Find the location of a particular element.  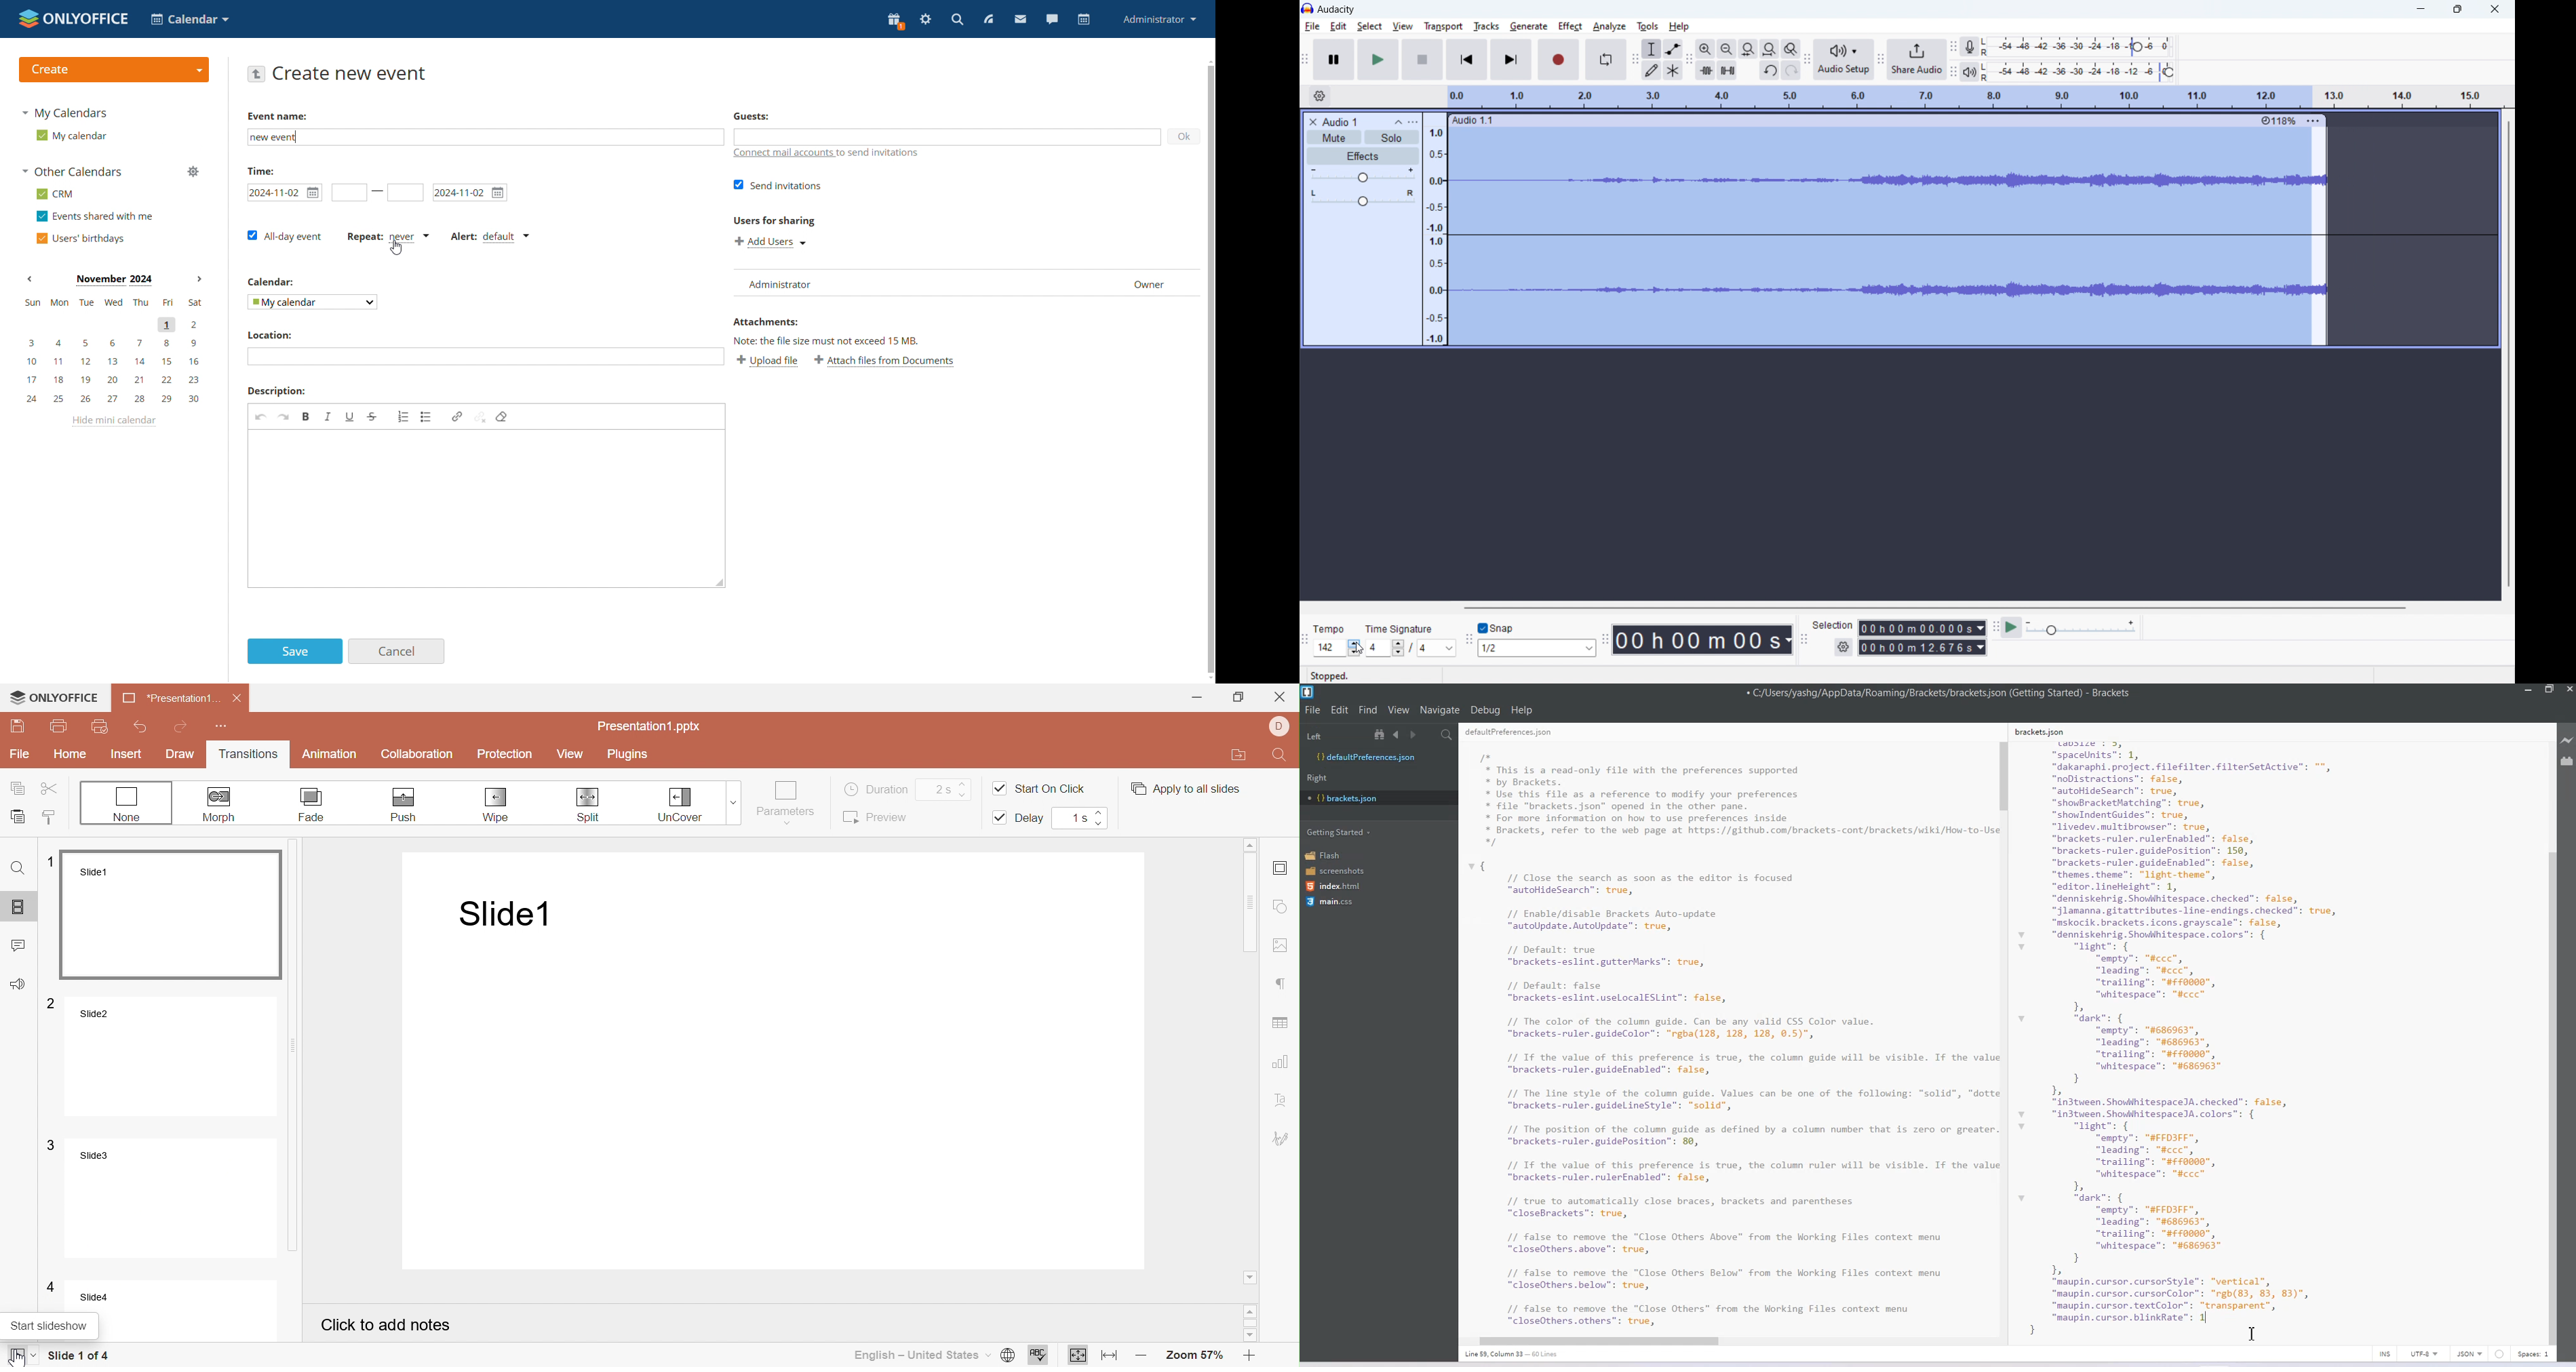

Flash is located at coordinates (1327, 855).